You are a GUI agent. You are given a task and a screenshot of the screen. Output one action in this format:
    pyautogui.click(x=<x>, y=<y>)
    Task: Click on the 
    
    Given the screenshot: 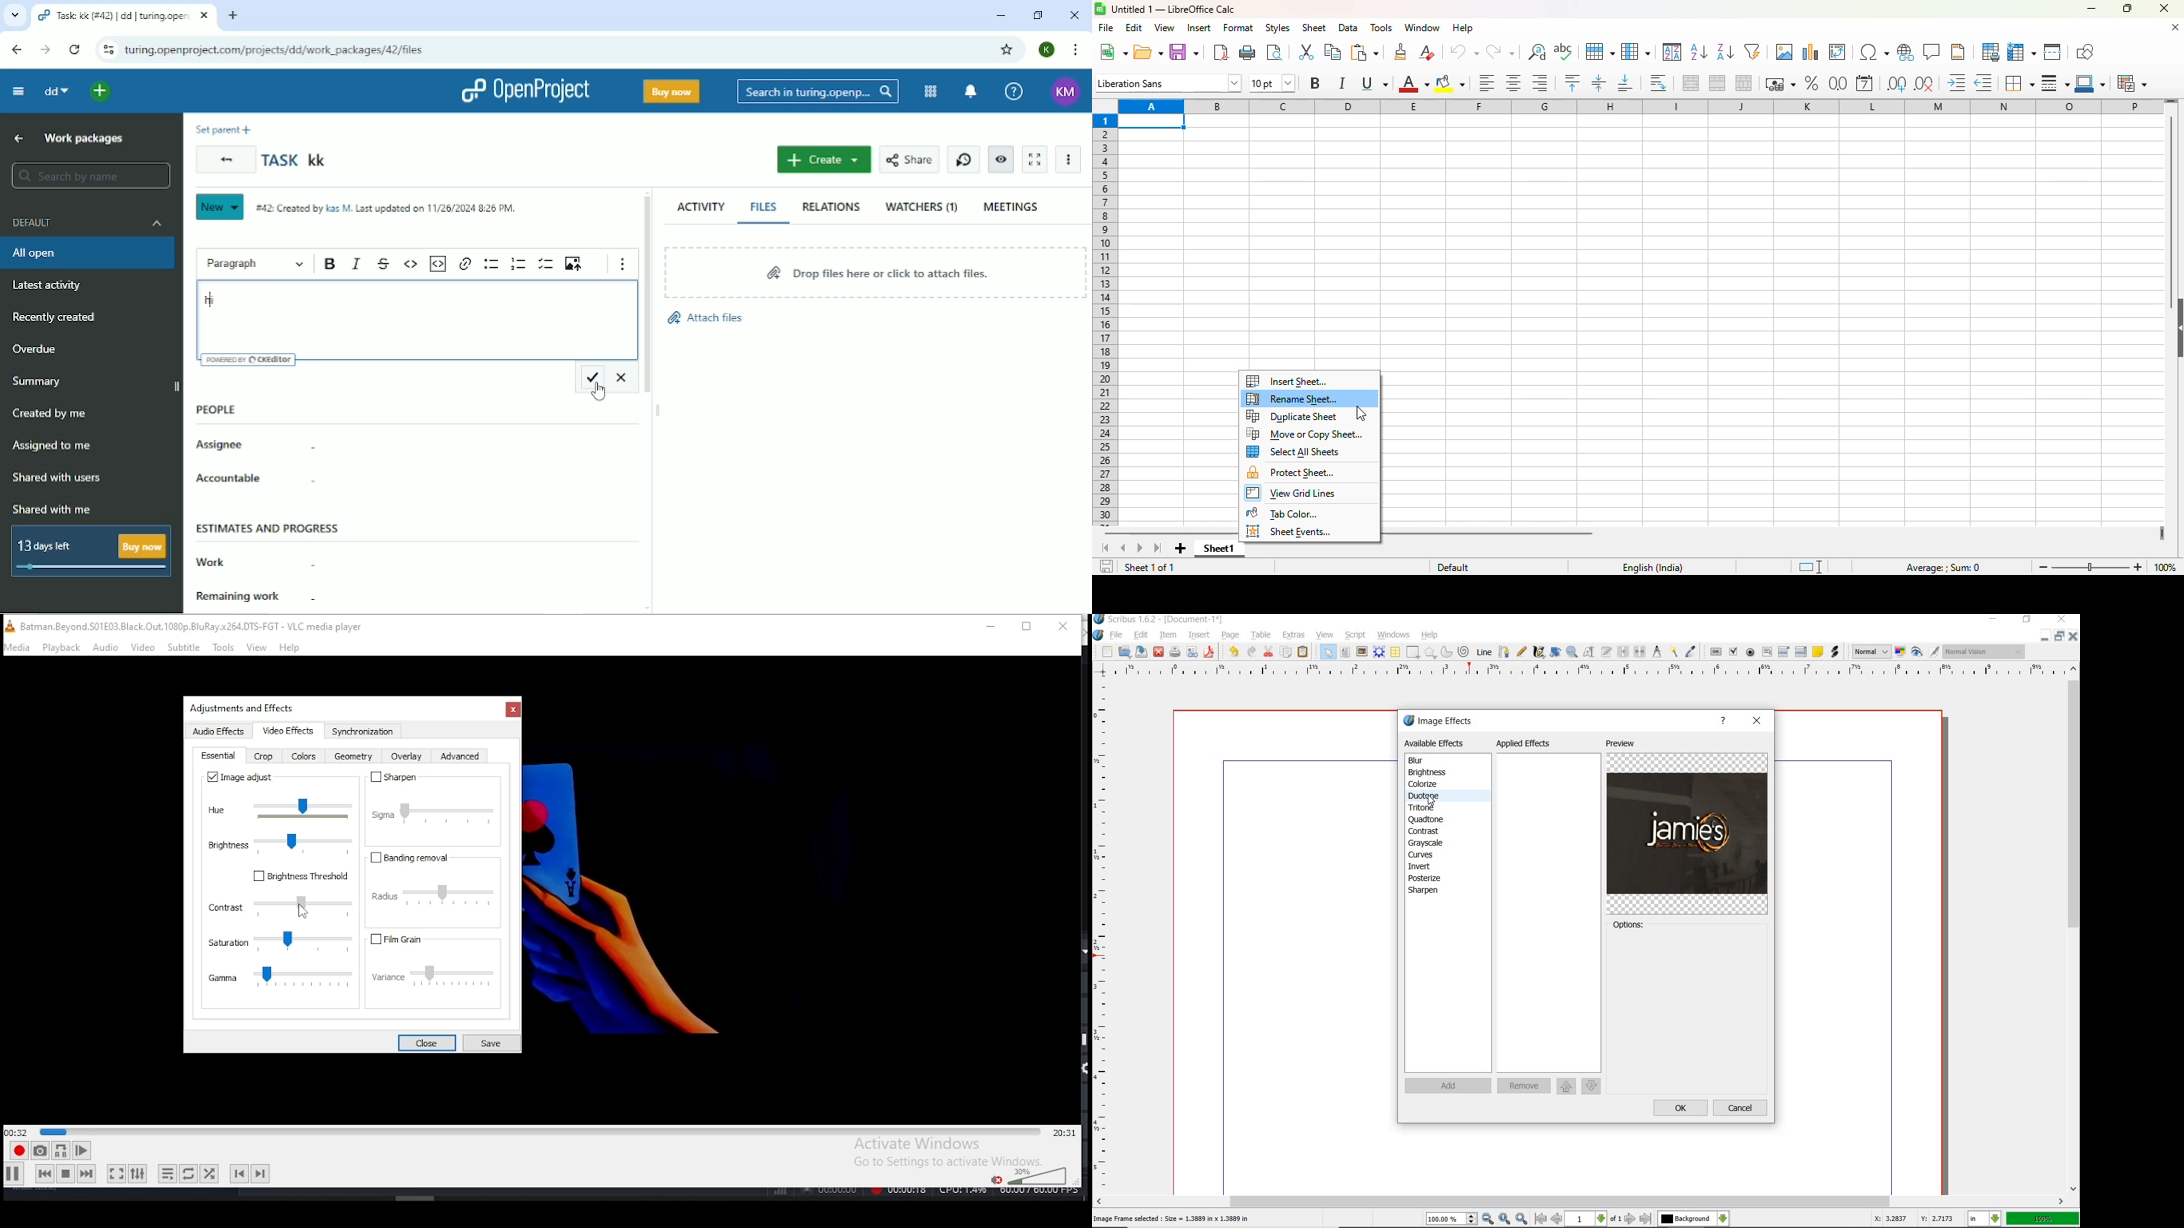 What is the action you would take?
    pyautogui.click(x=924, y=1193)
    